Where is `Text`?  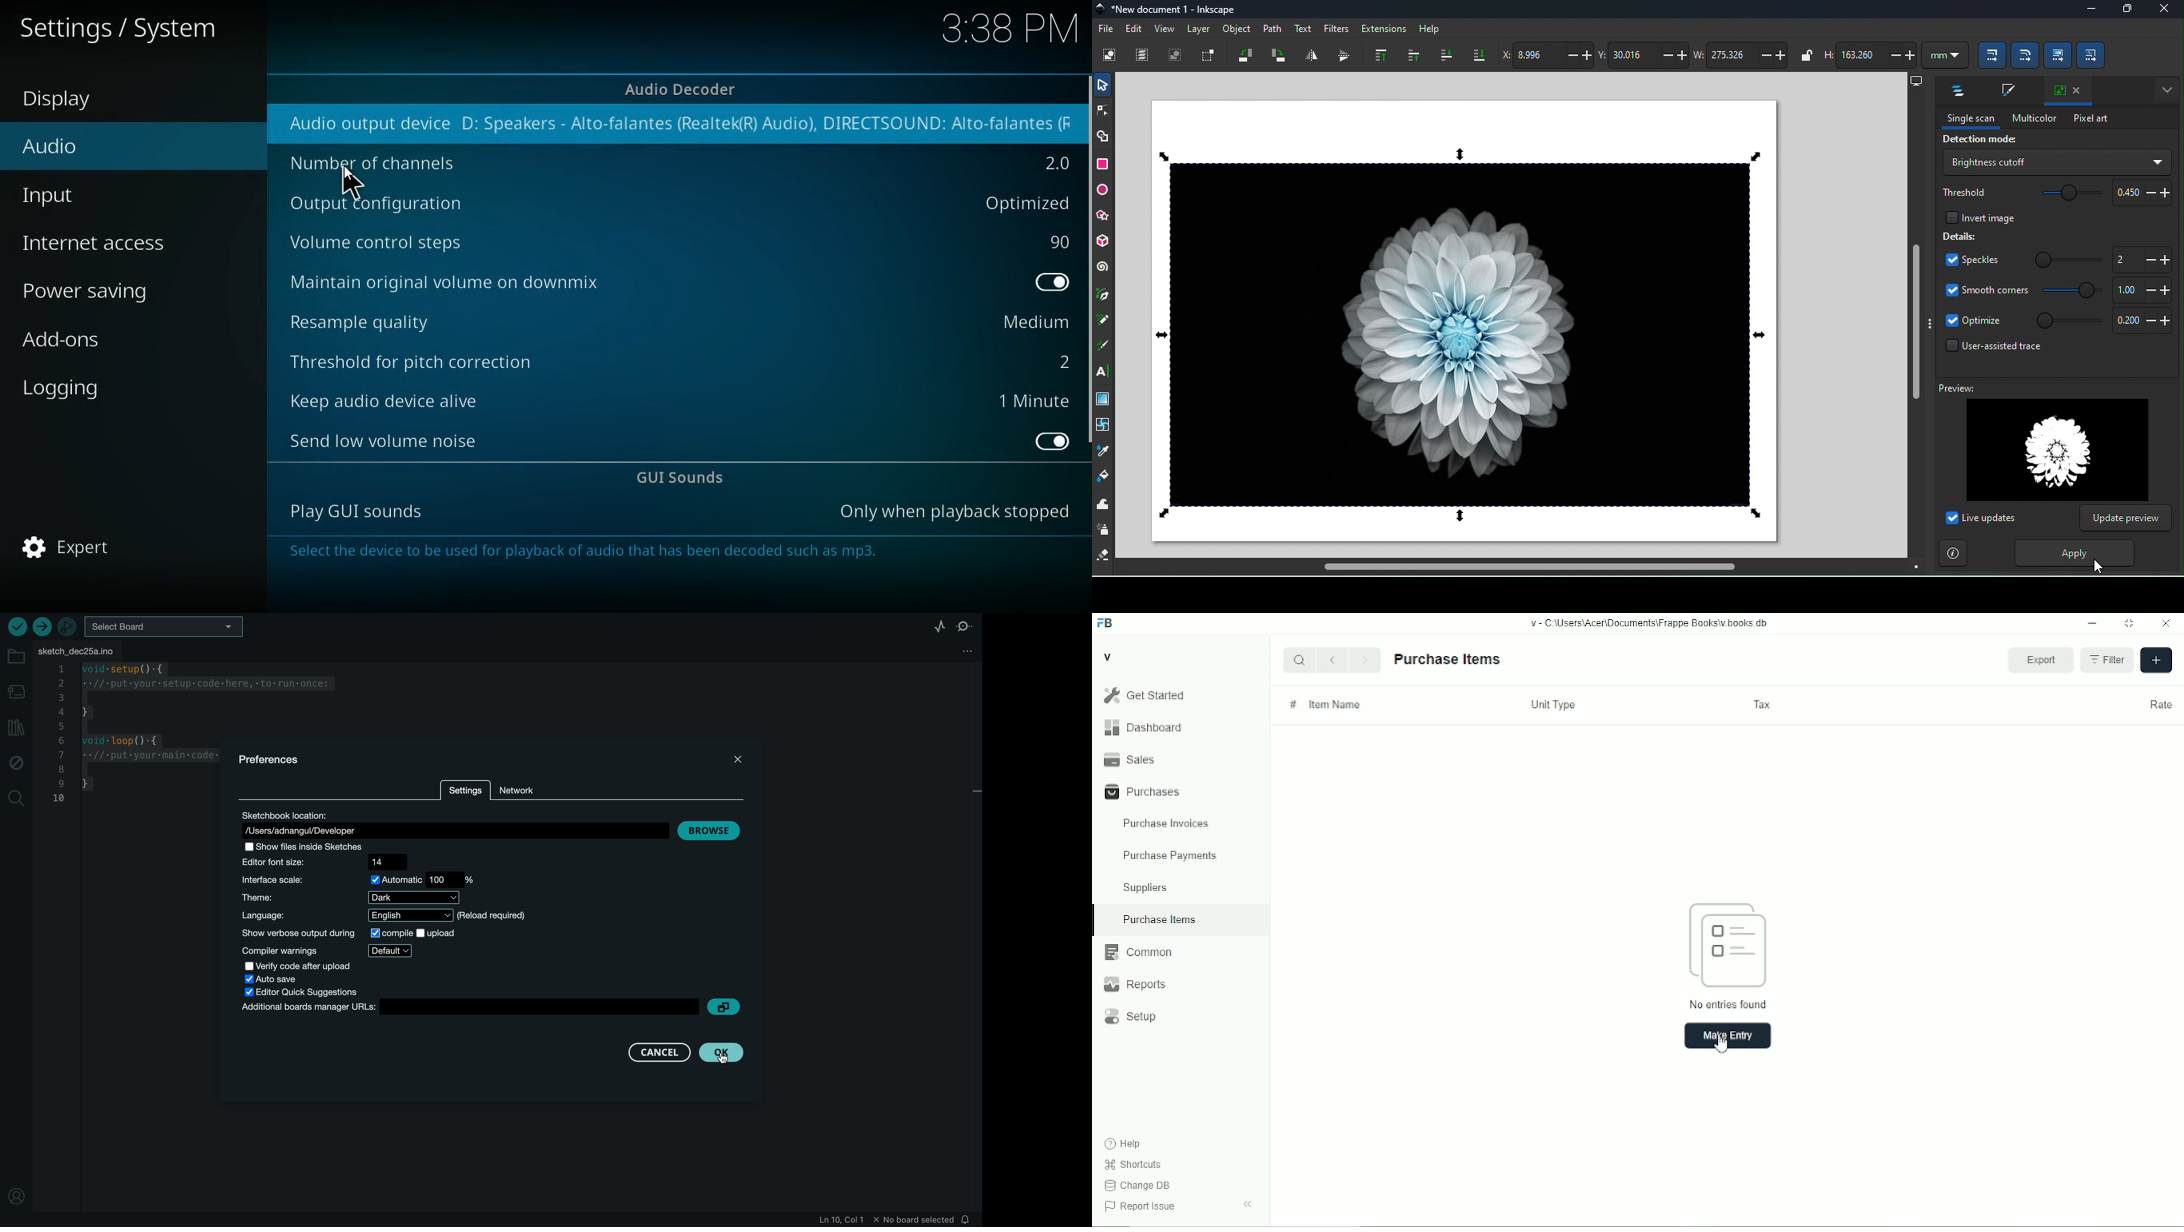 Text is located at coordinates (1303, 27).